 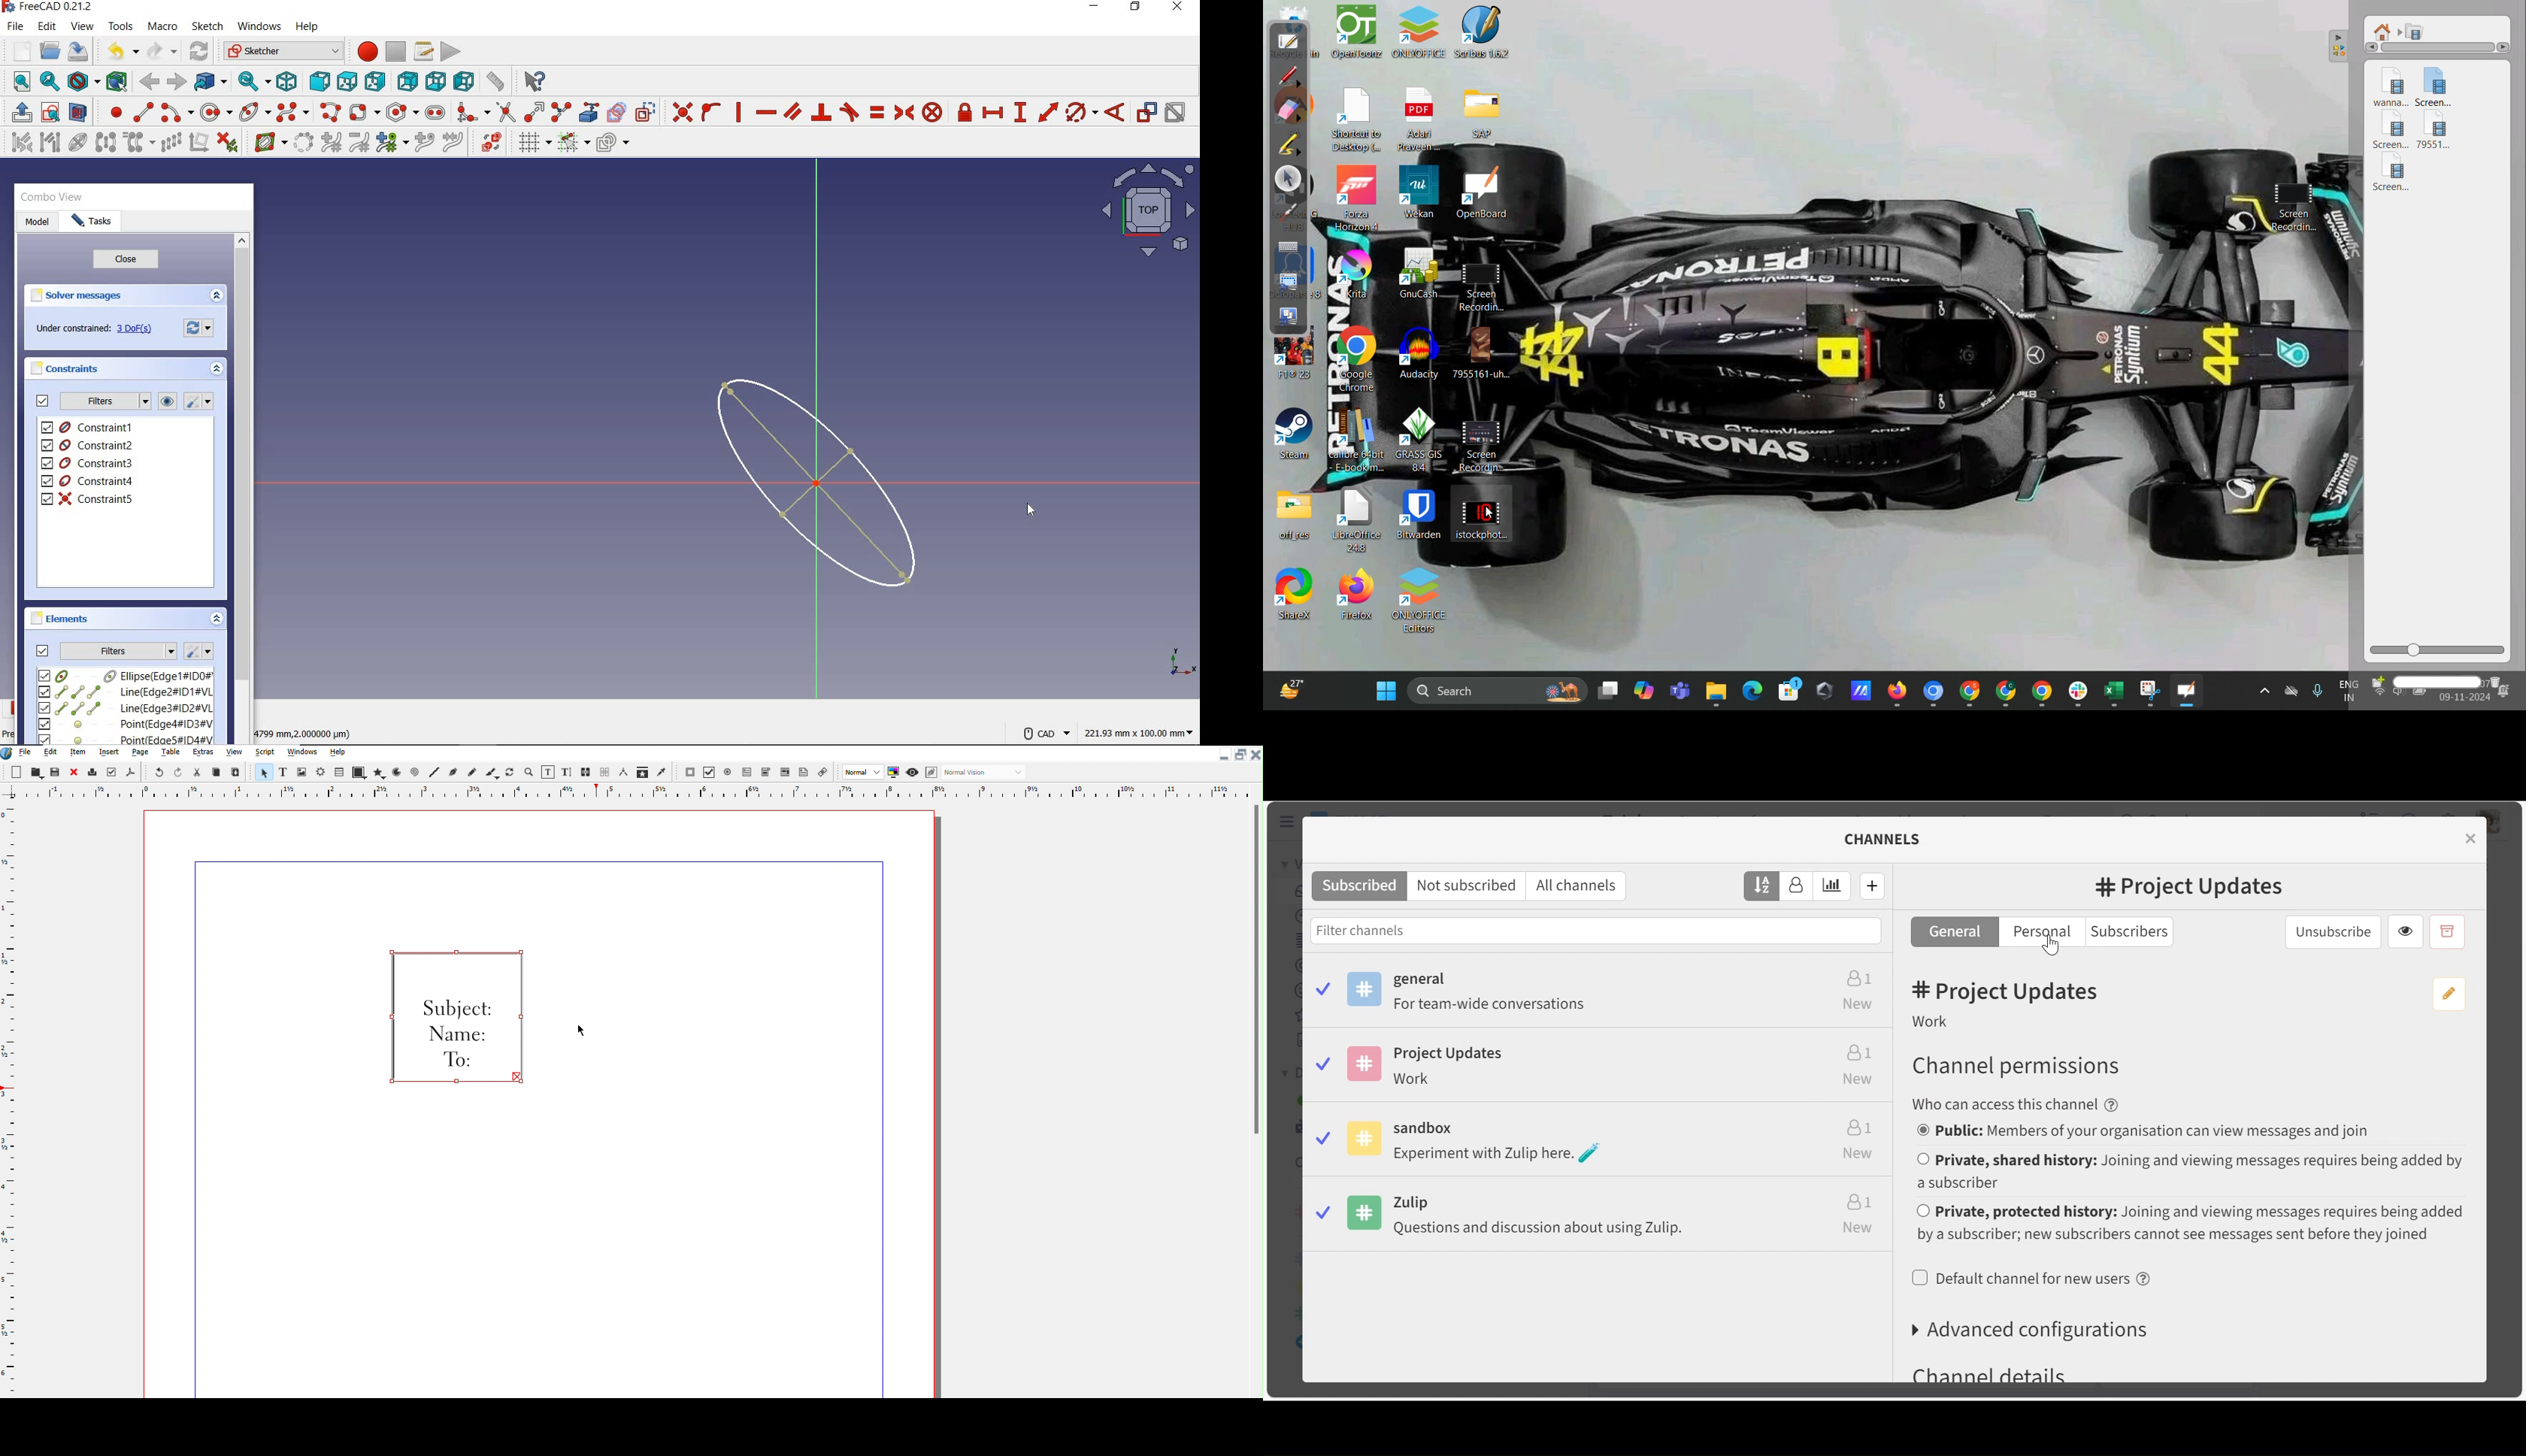 What do you see at coordinates (264, 753) in the screenshot?
I see `Script` at bounding box center [264, 753].